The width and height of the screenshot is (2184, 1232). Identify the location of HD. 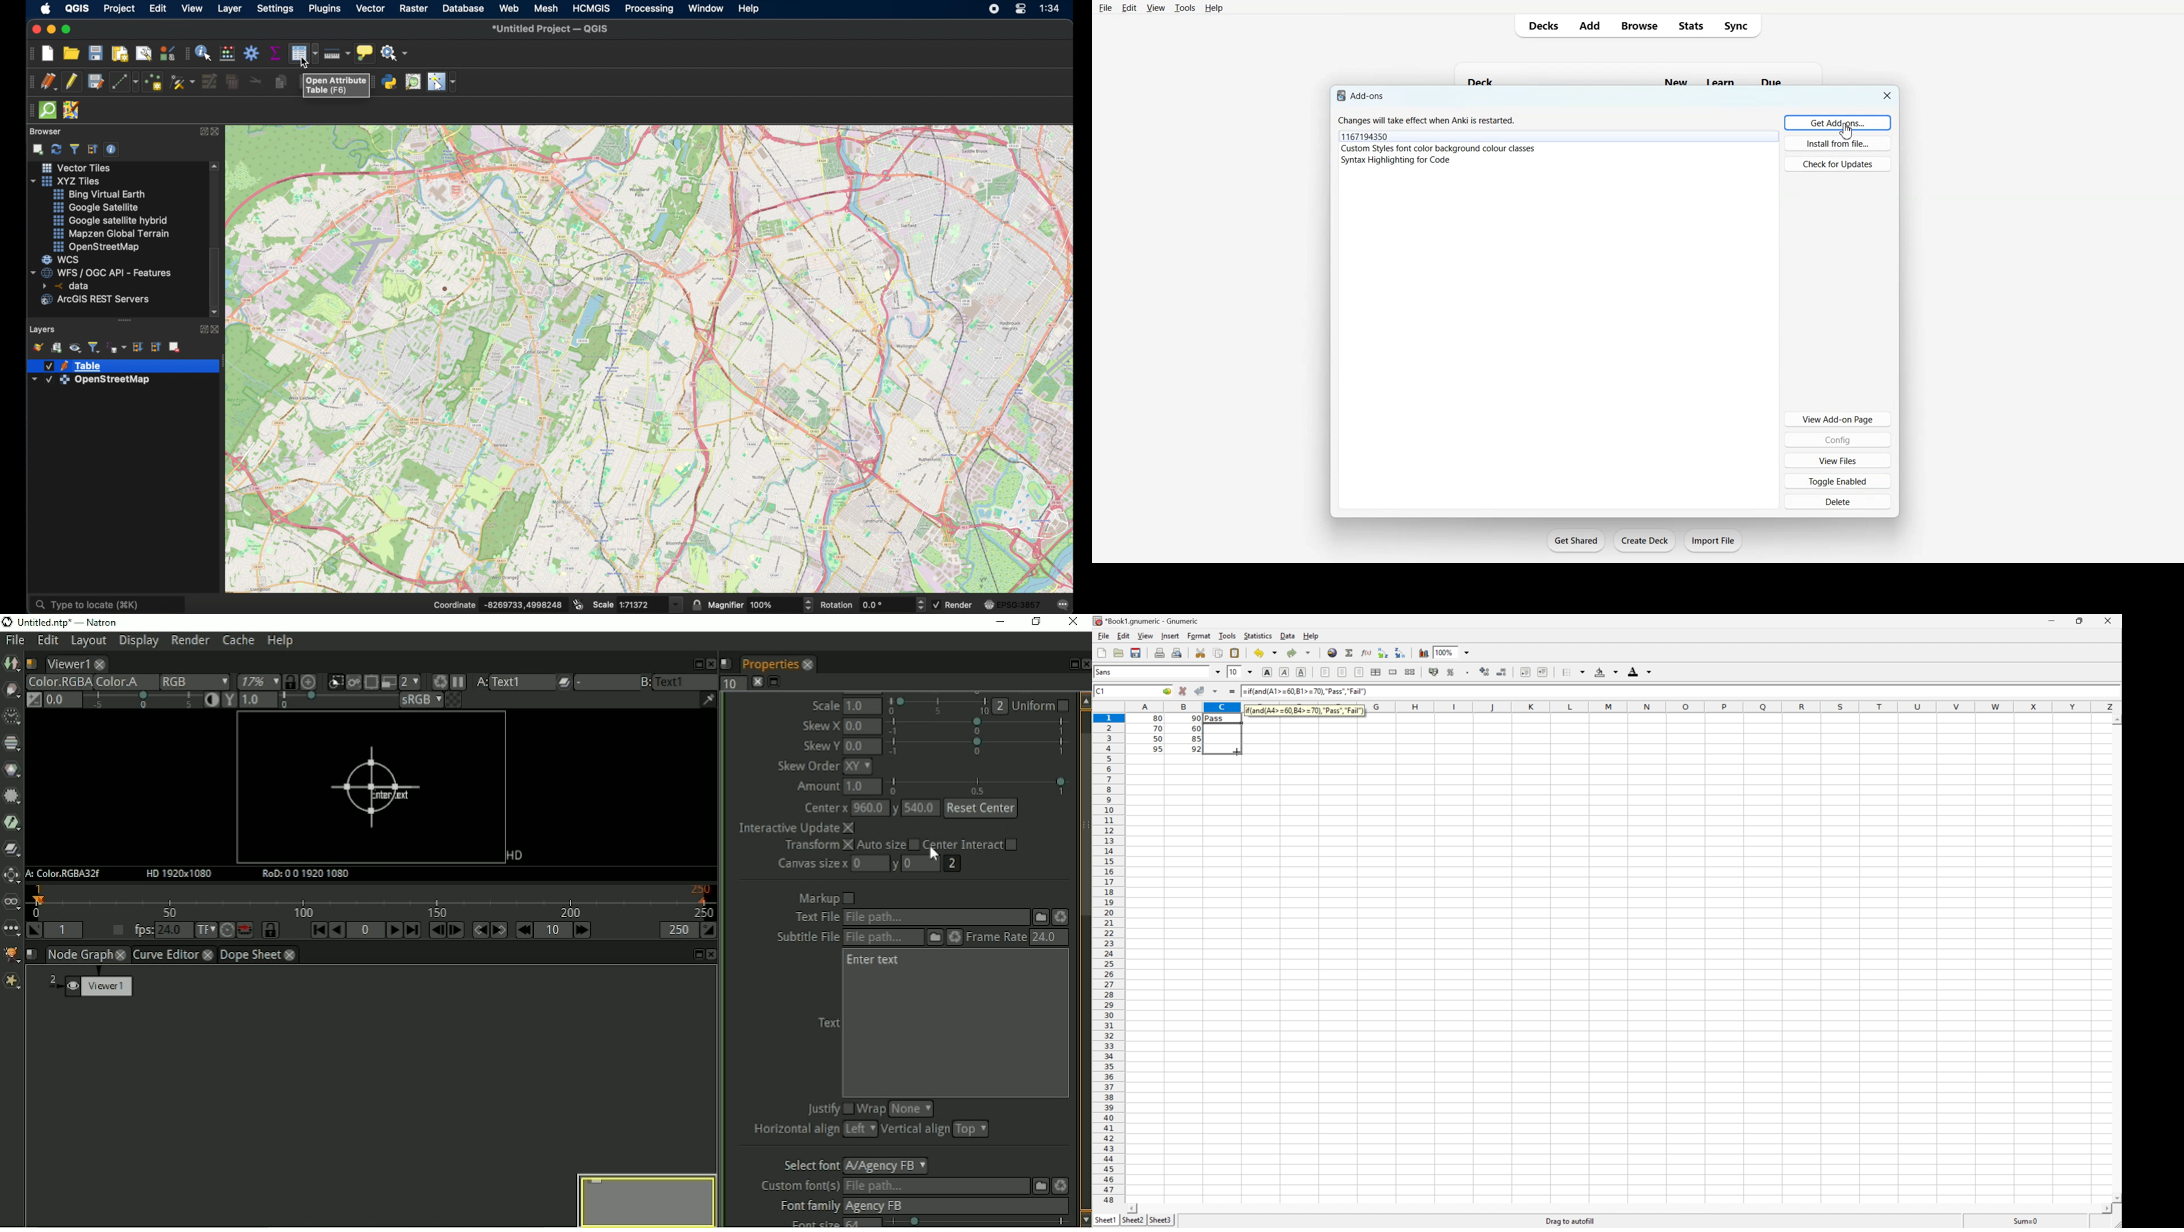
(181, 874).